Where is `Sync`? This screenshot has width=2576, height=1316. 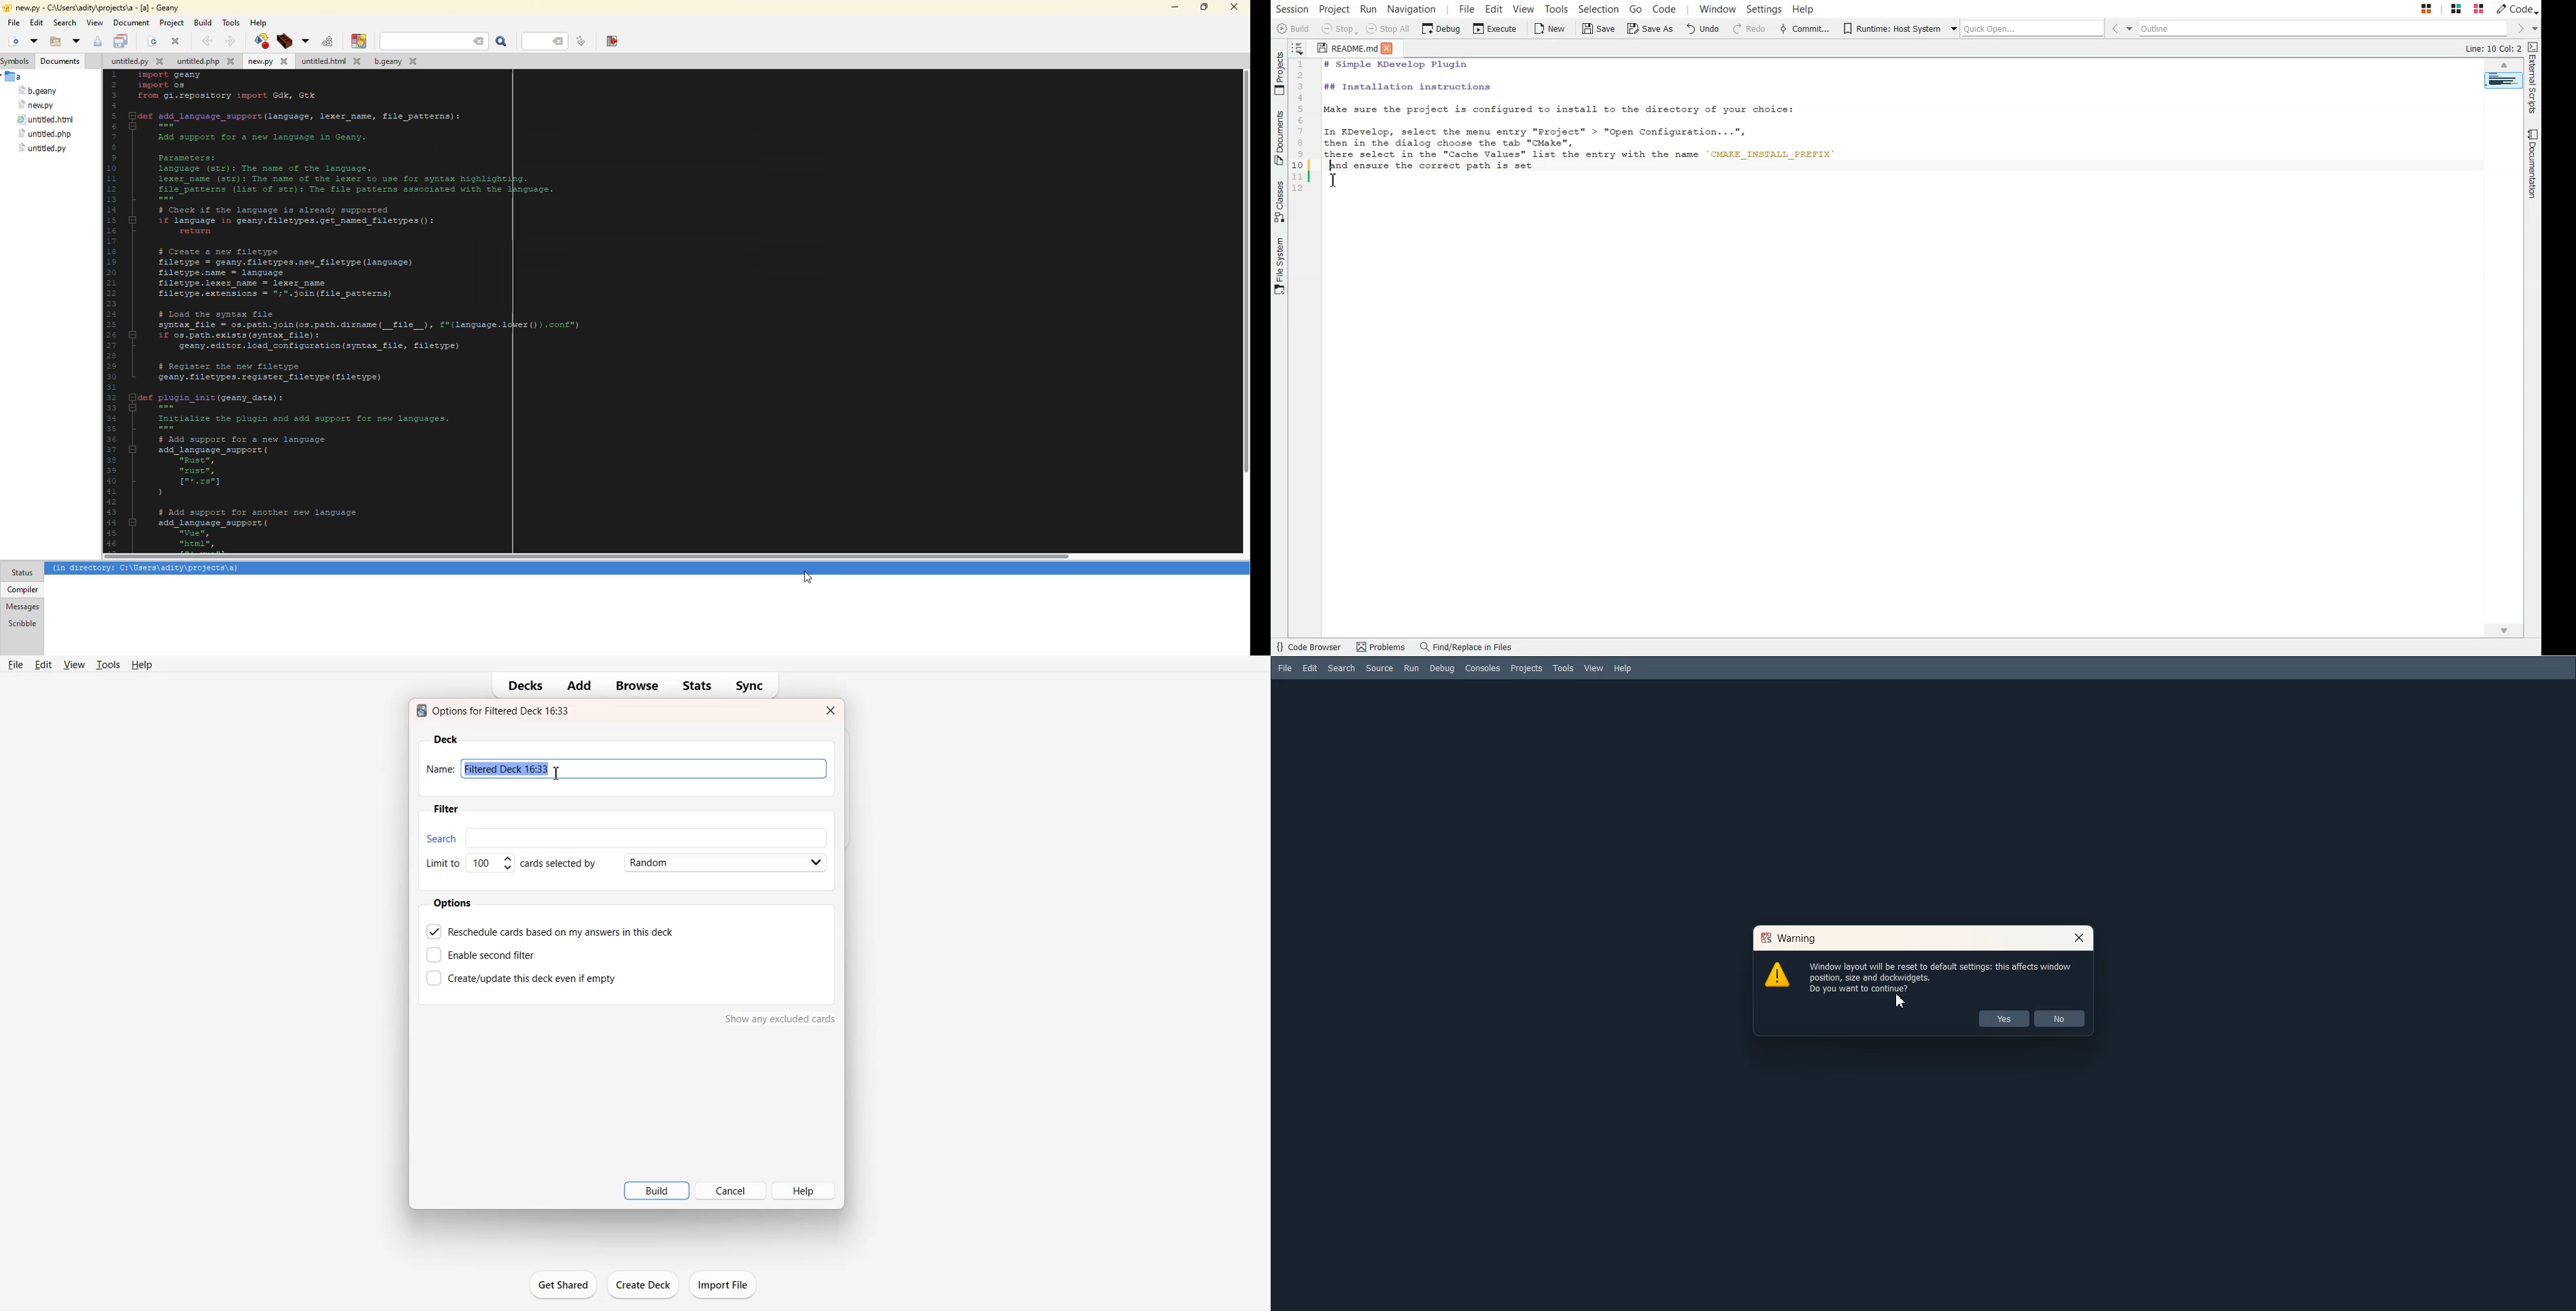 Sync is located at coordinates (753, 686).